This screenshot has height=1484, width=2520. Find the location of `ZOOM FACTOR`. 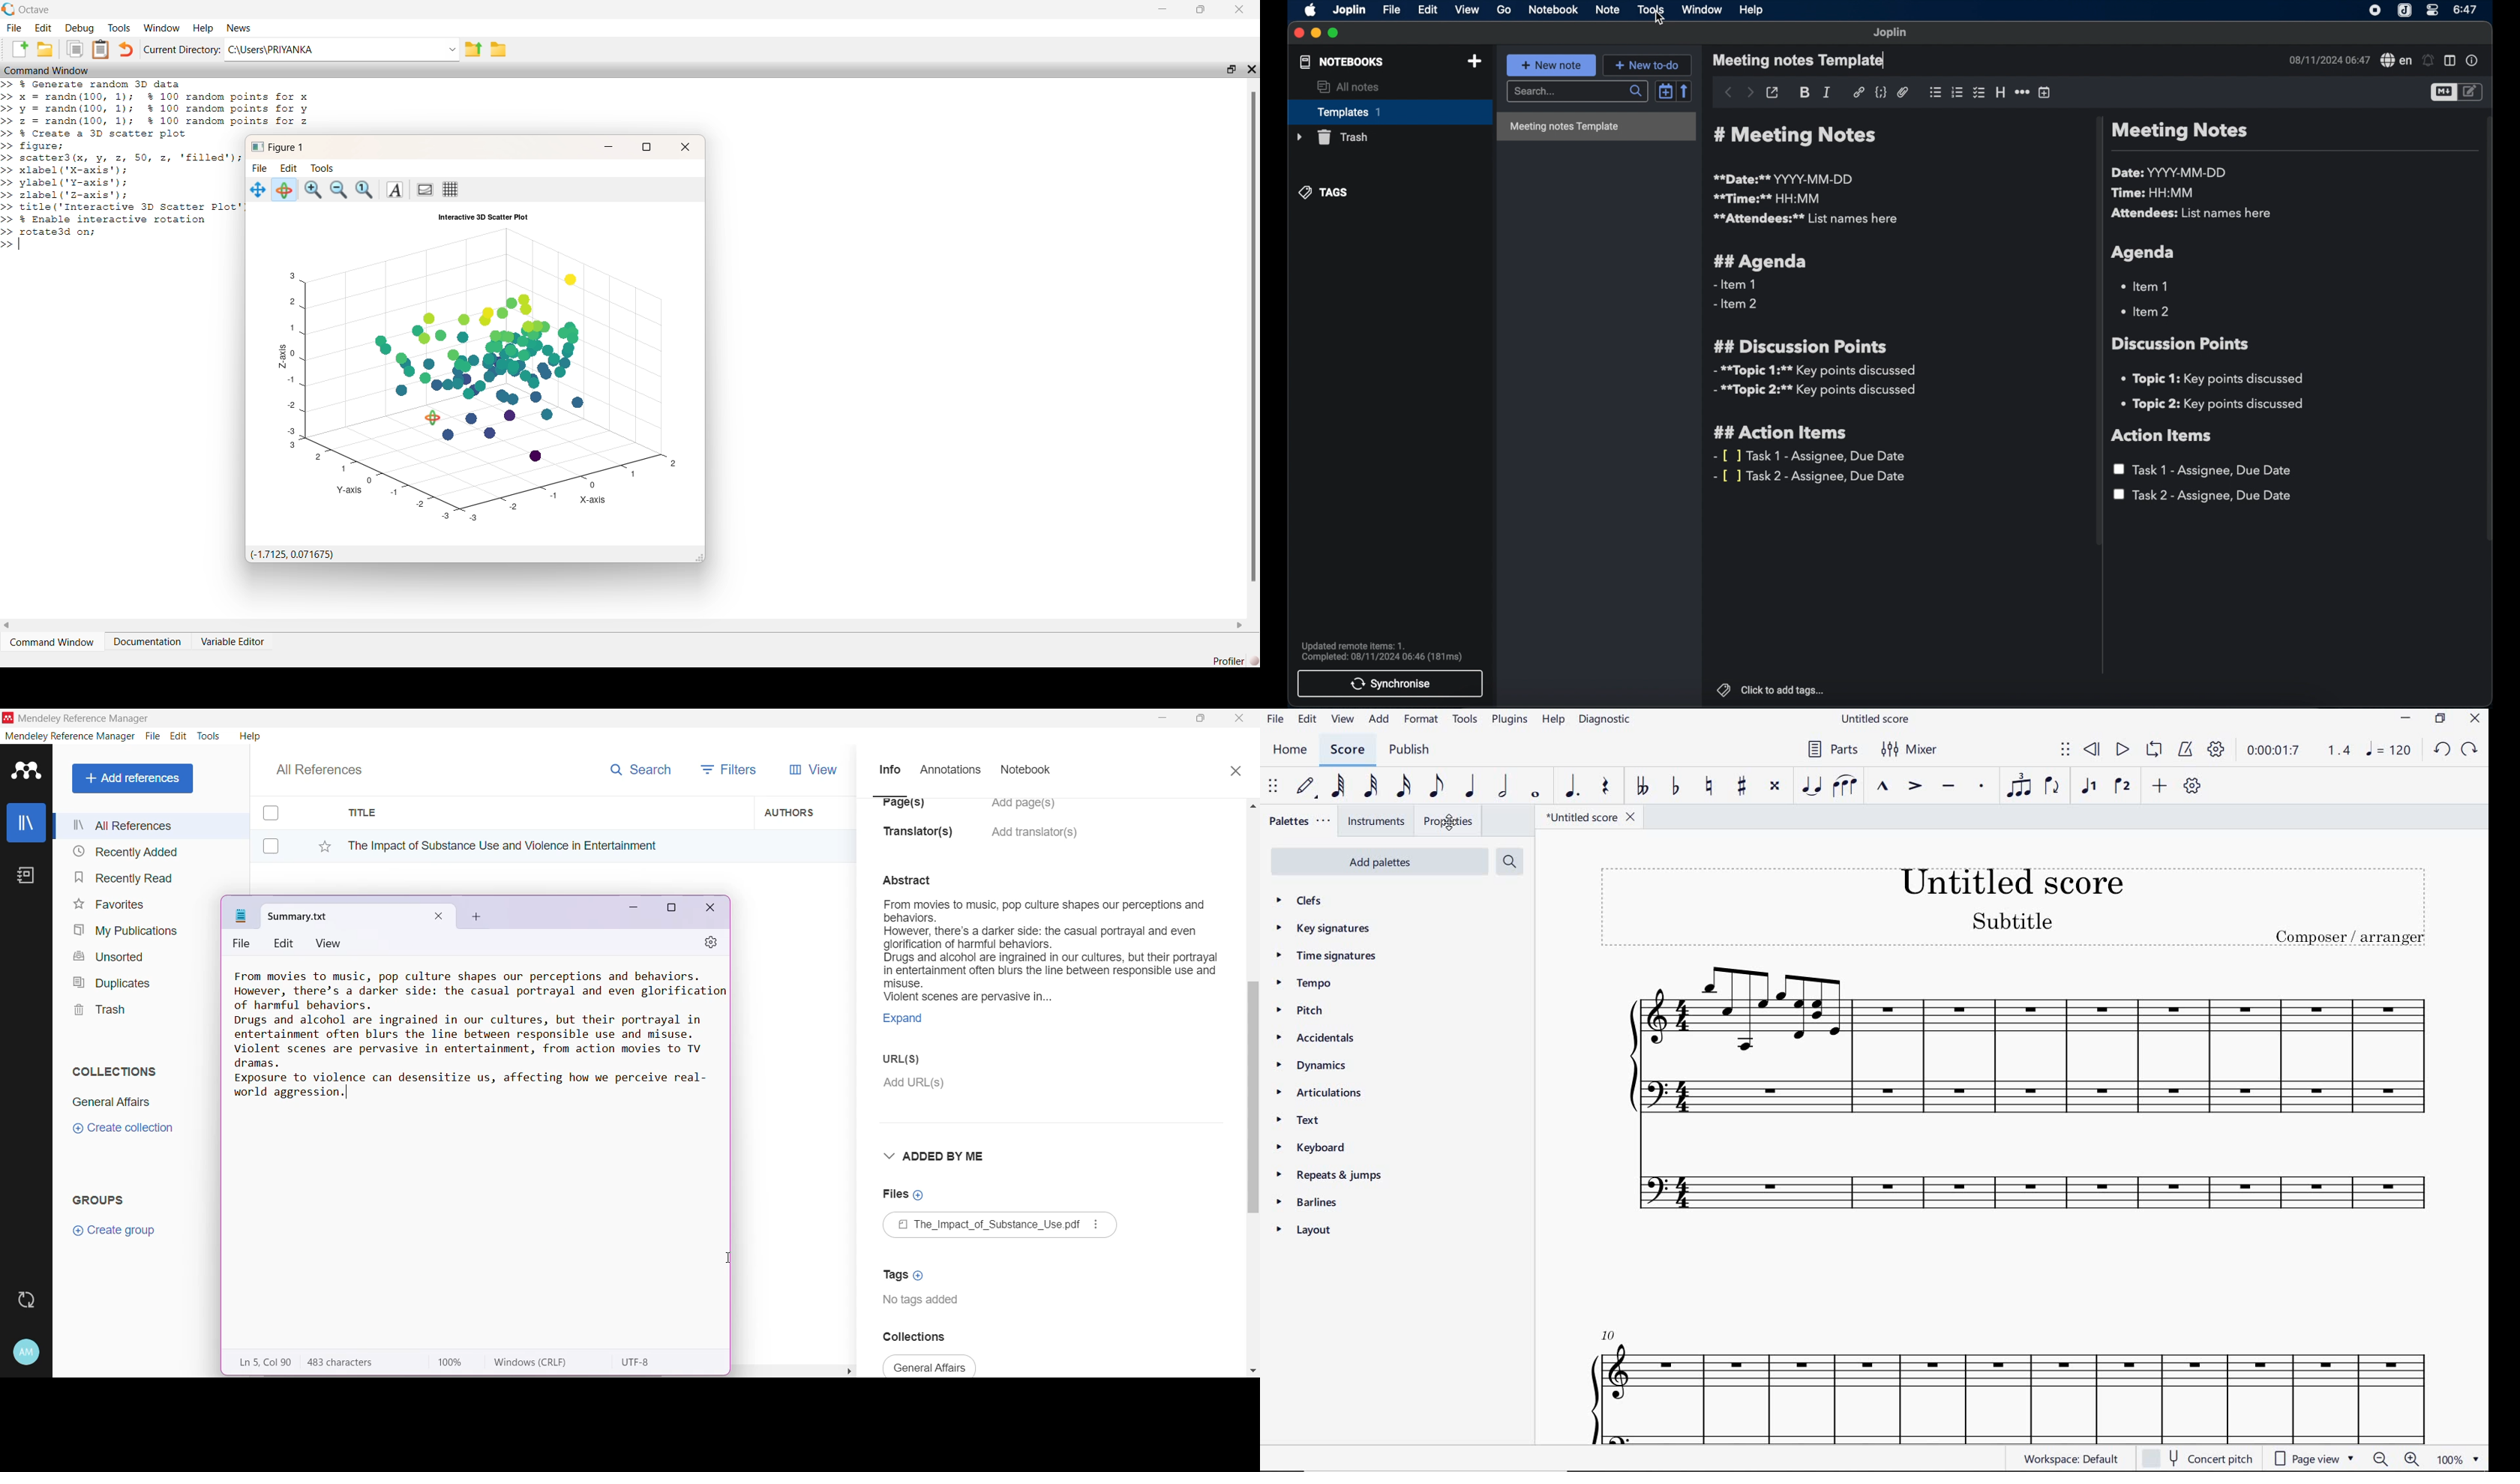

ZOOM FACTOR is located at coordinates (2460, 1459).